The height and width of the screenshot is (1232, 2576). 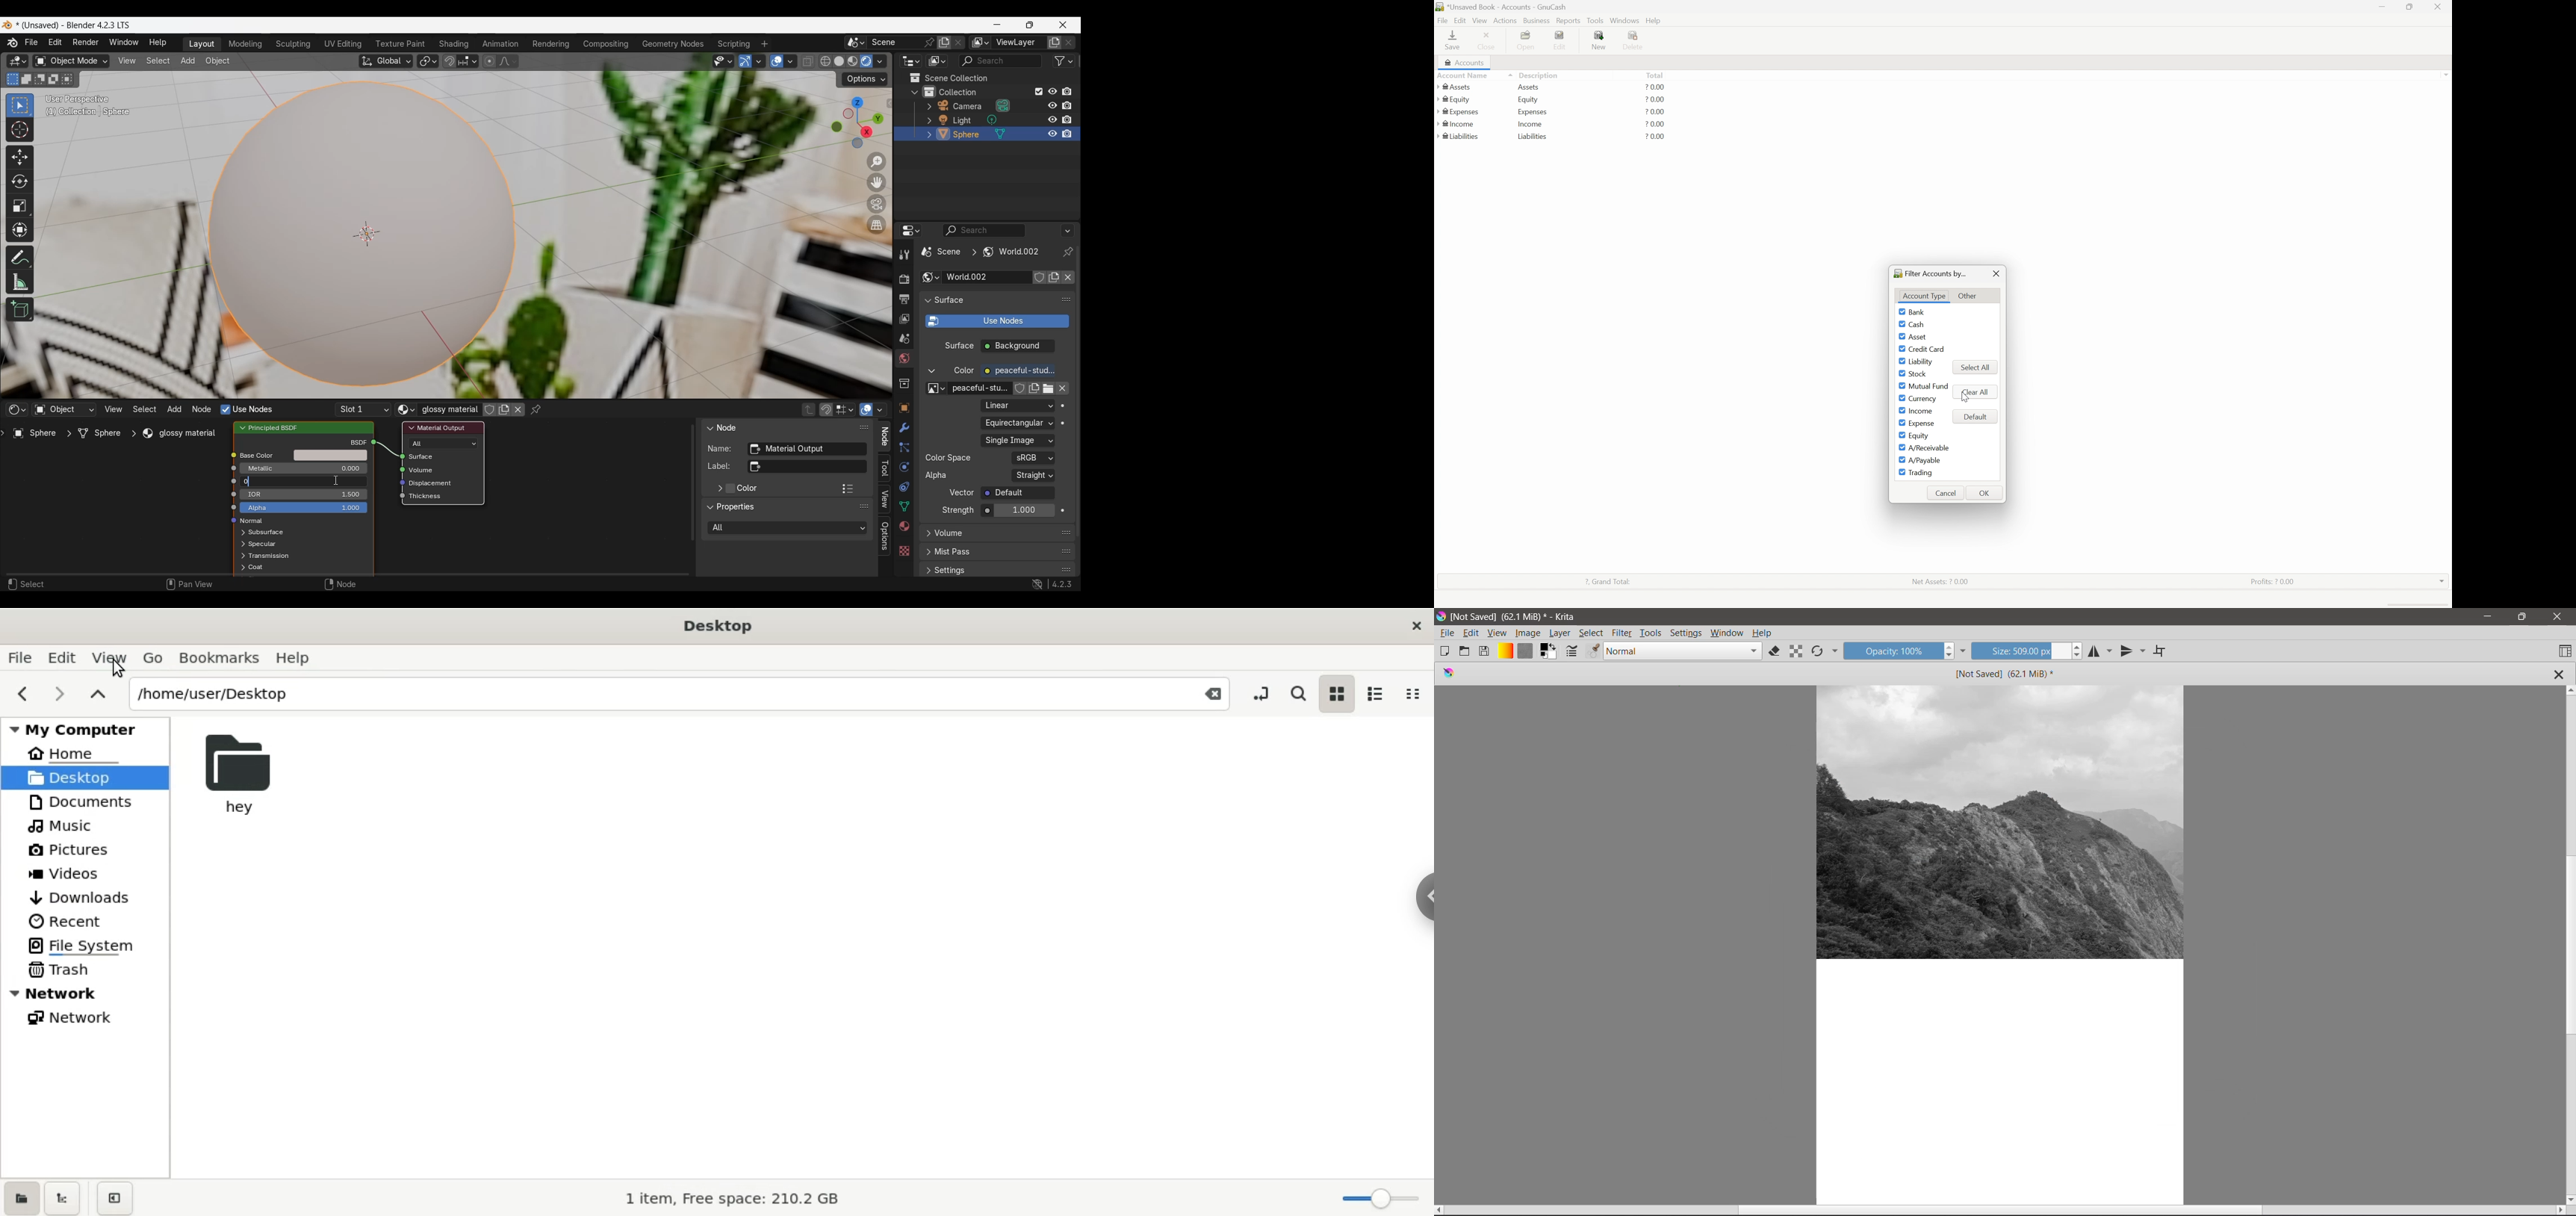 I want to click on Edit, so click(x=1472, y=633).